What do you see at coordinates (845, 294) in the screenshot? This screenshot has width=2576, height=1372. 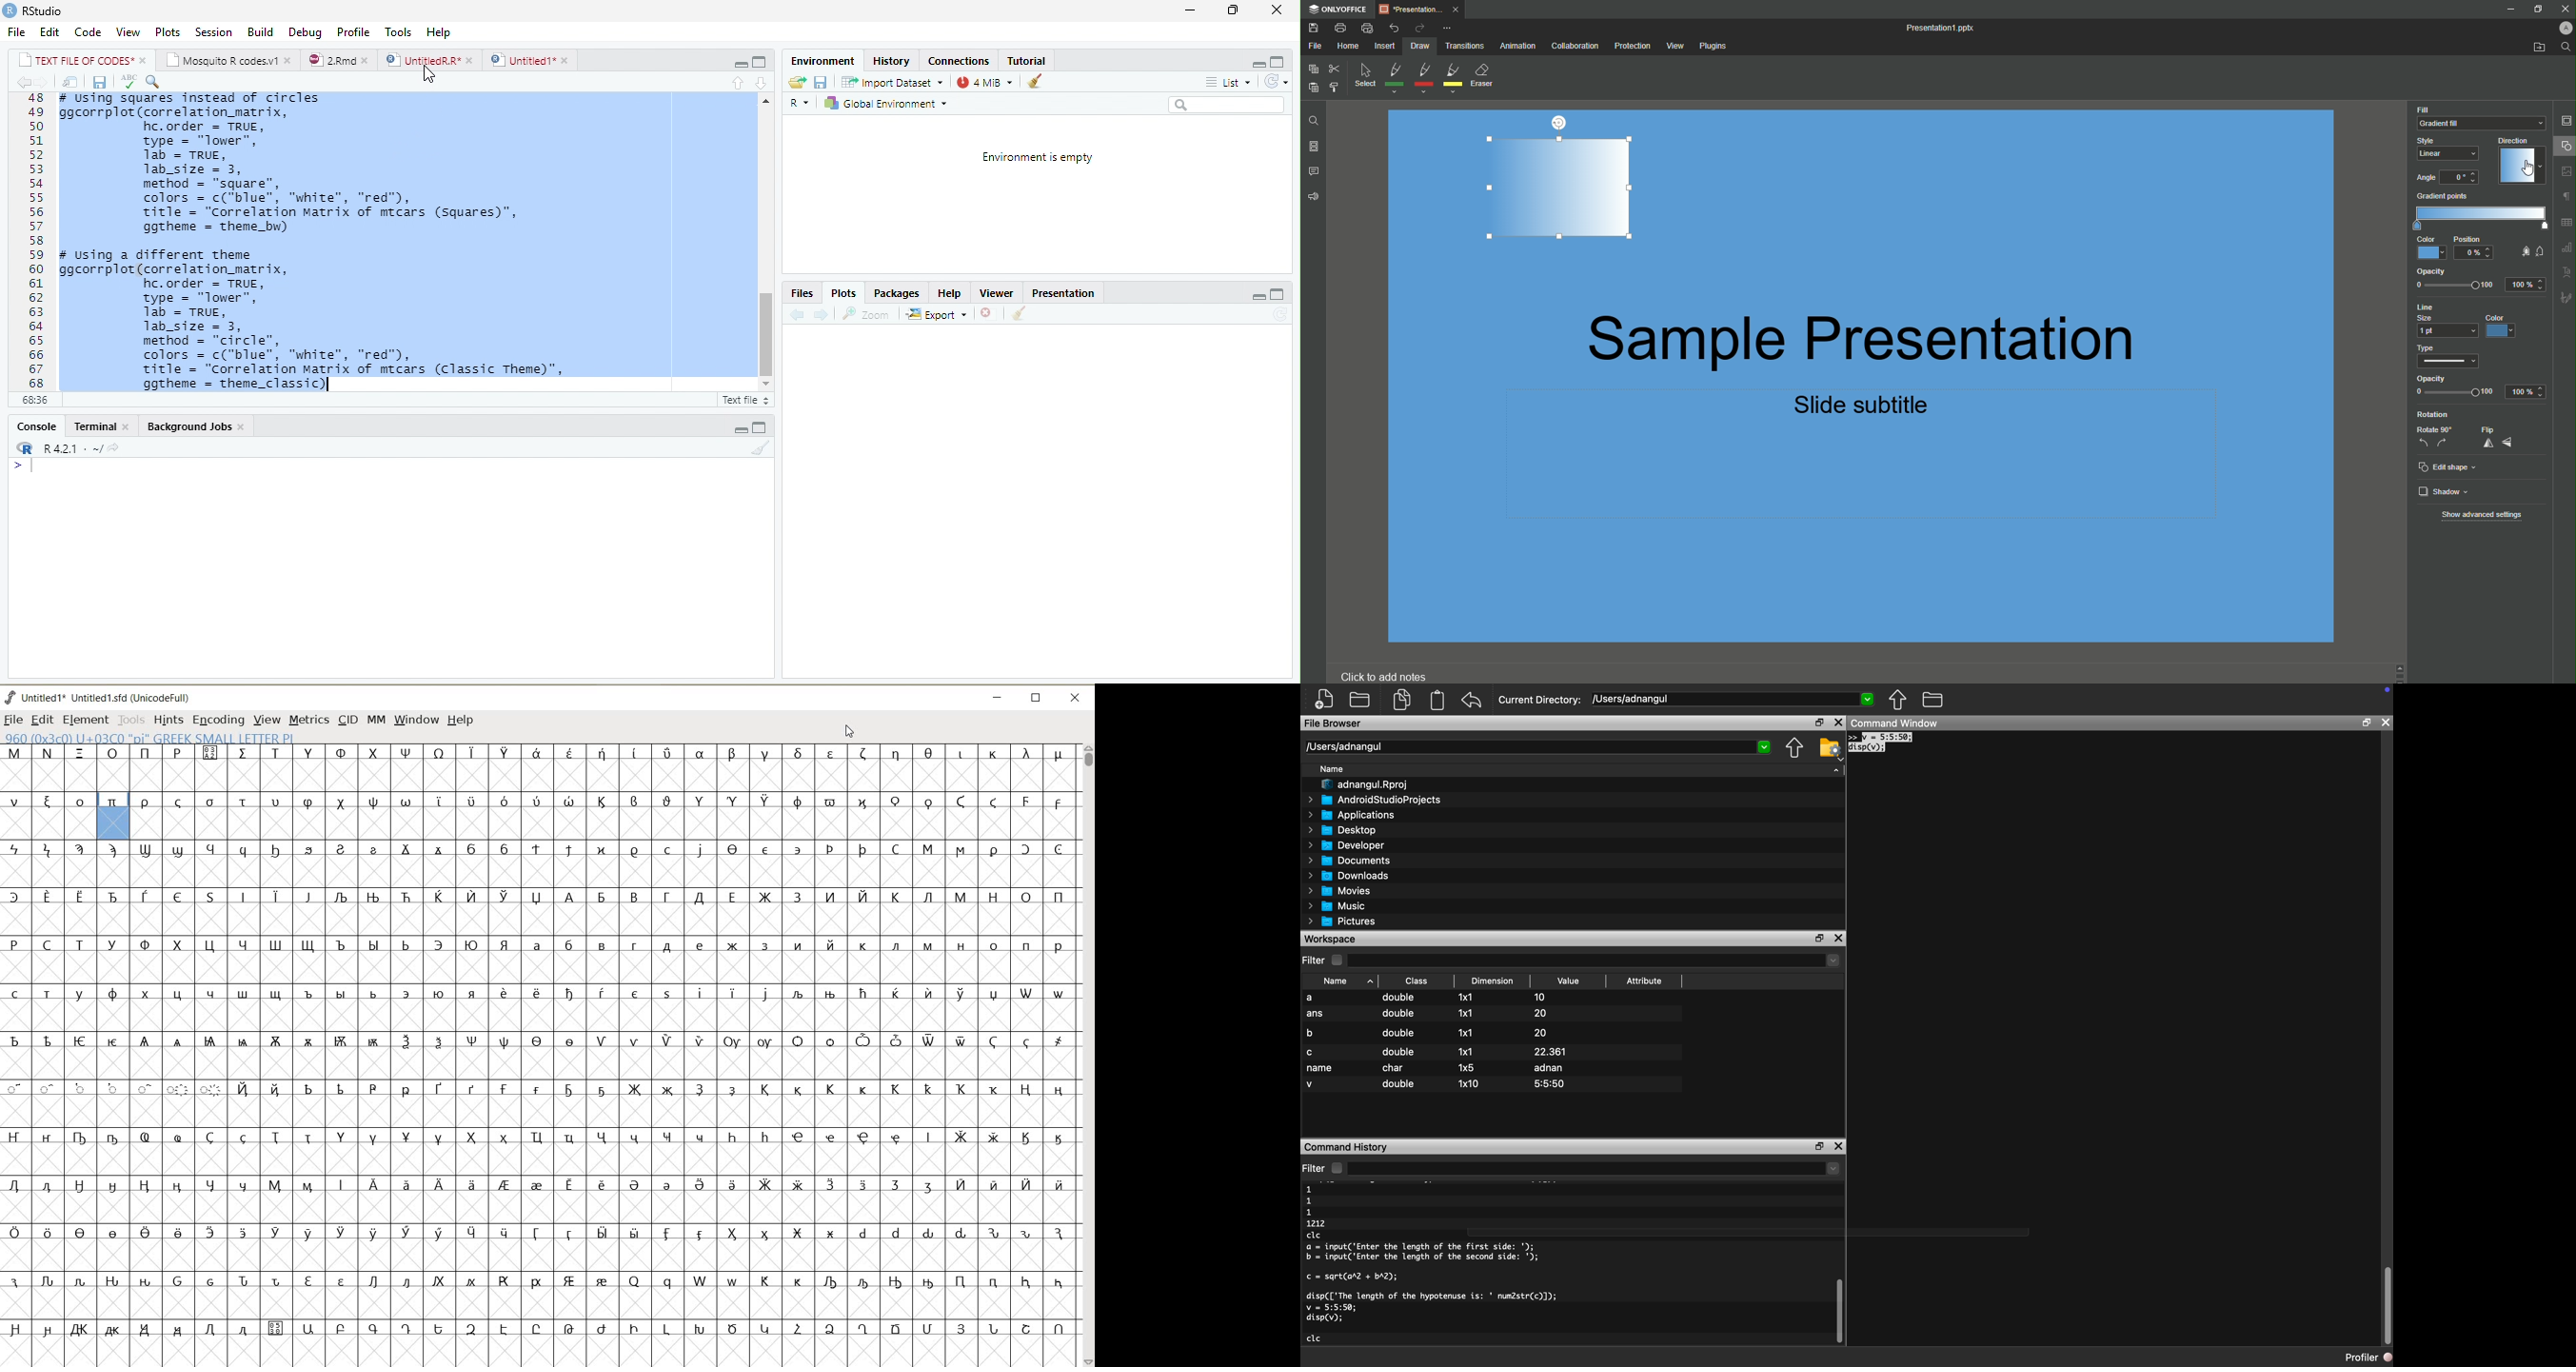 I see `Plots` at bounding box center [845, 294].